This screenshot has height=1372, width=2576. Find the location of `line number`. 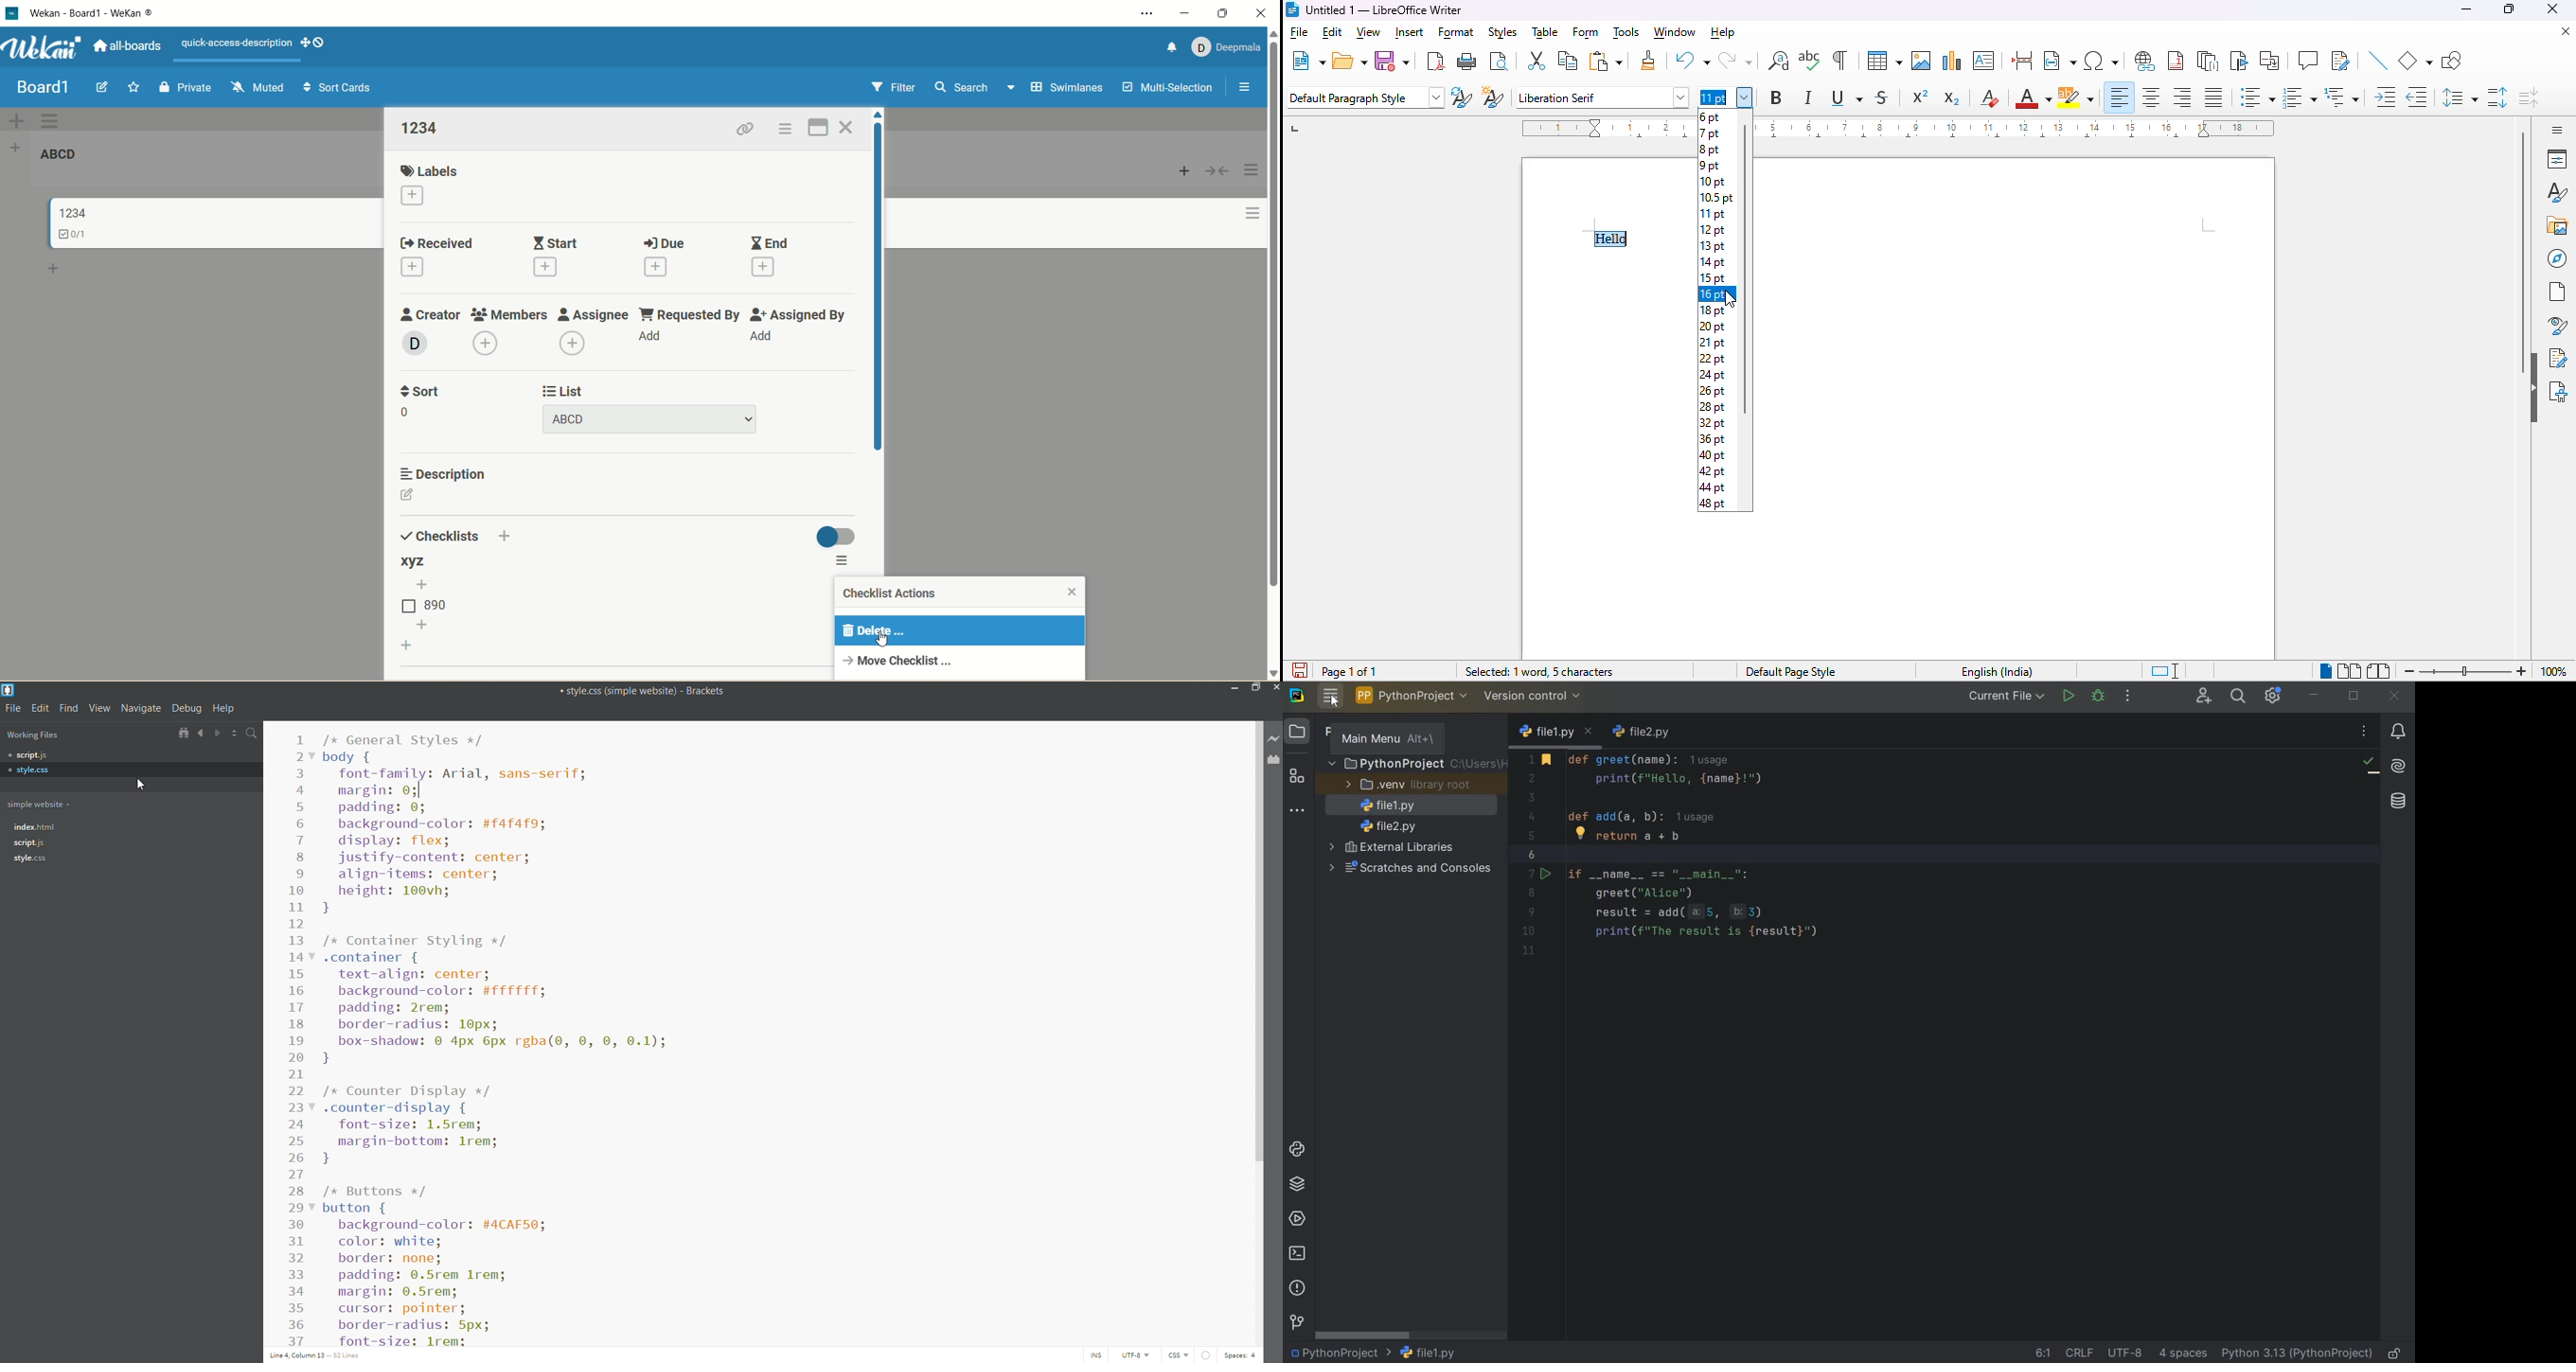

line number is located at coordinates (1533, 855).